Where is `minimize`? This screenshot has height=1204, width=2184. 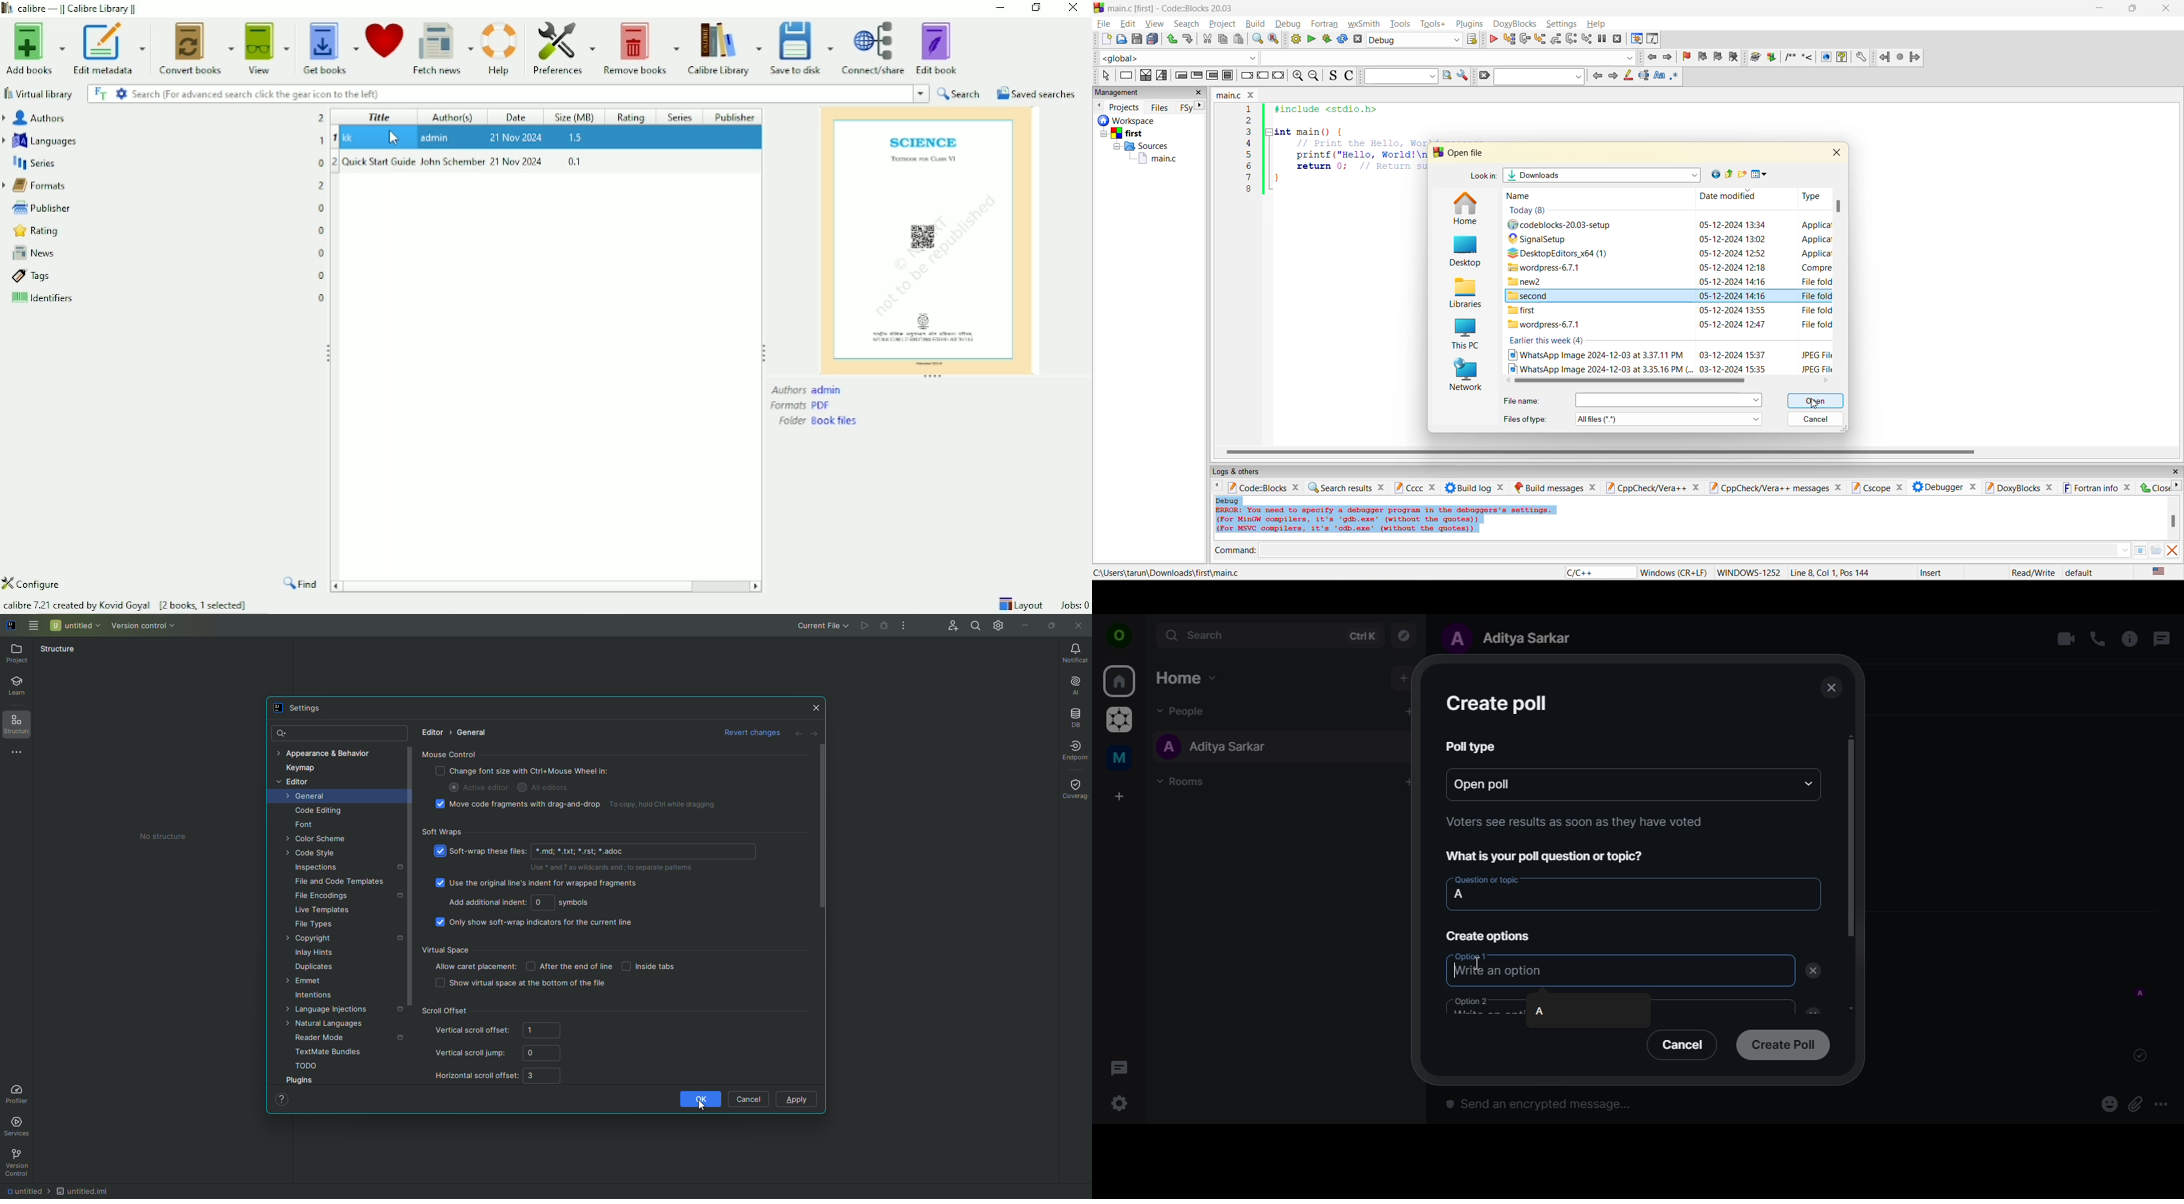 minimize is located at coordinates (2100, 9).